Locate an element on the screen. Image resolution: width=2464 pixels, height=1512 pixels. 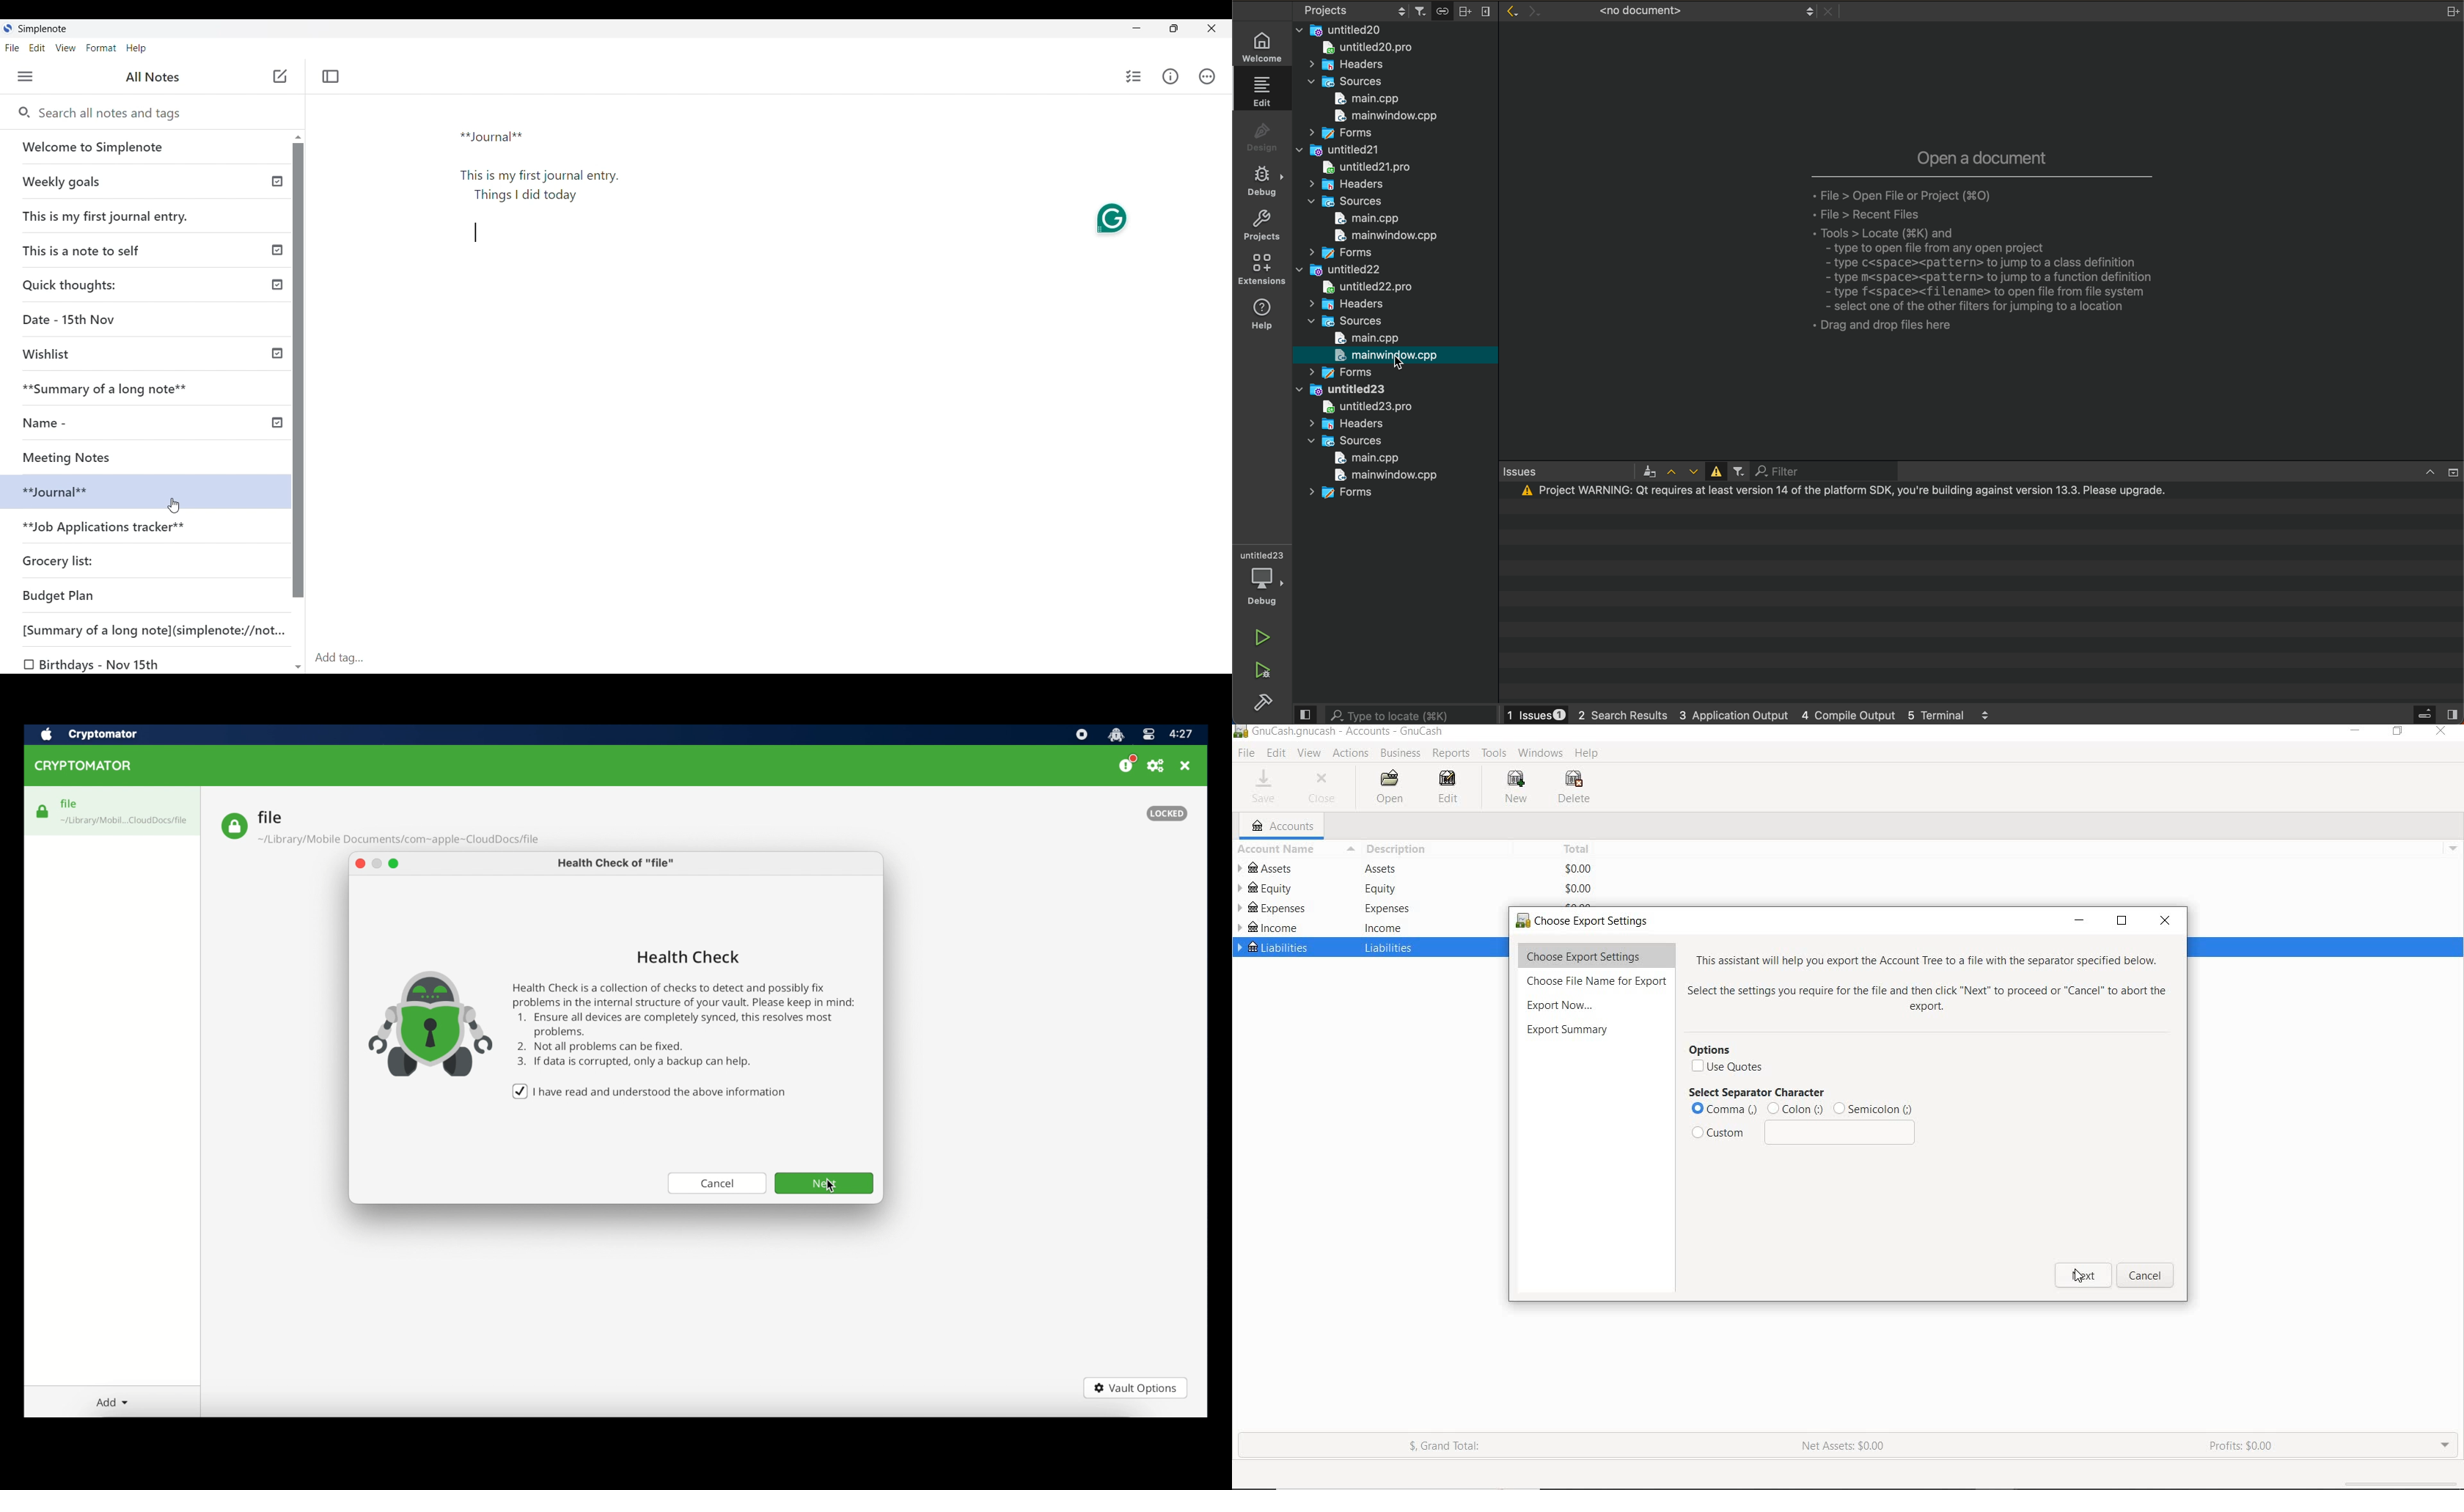
main.cpp is located at coordinates (1364, 338).